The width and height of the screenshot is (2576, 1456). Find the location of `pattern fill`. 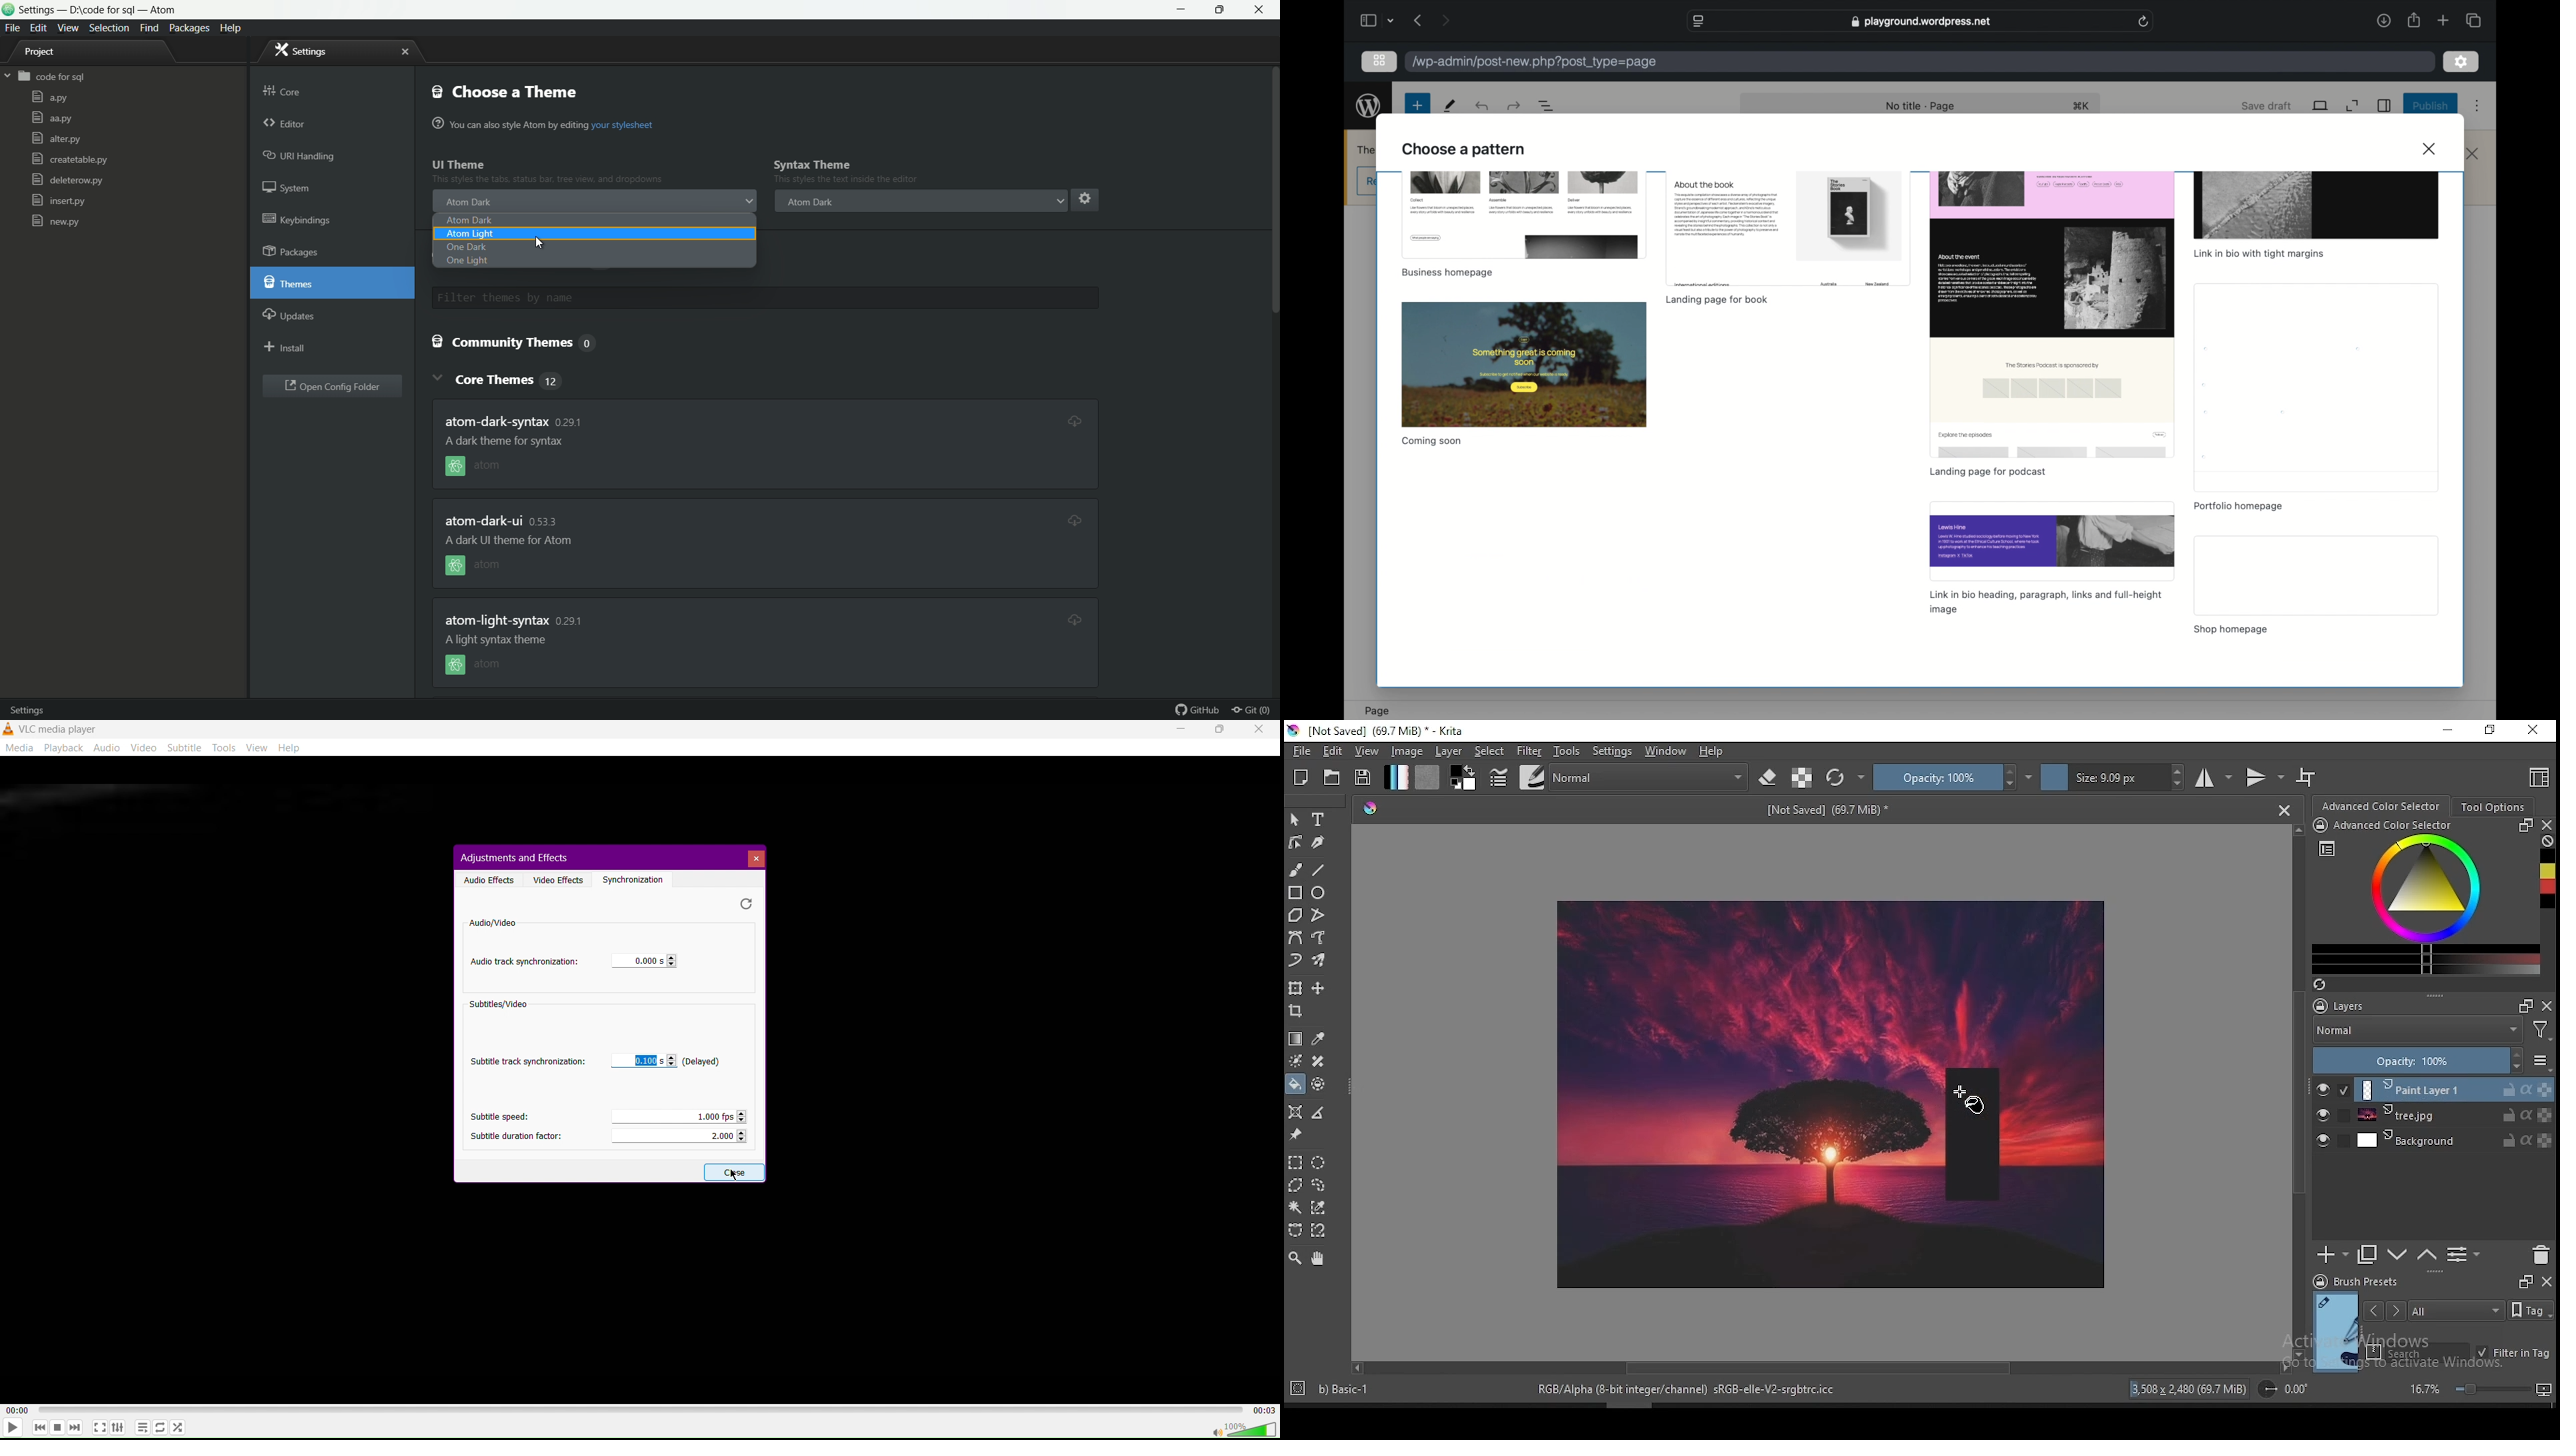

pattern fill is located at coordinates (1428, 778).